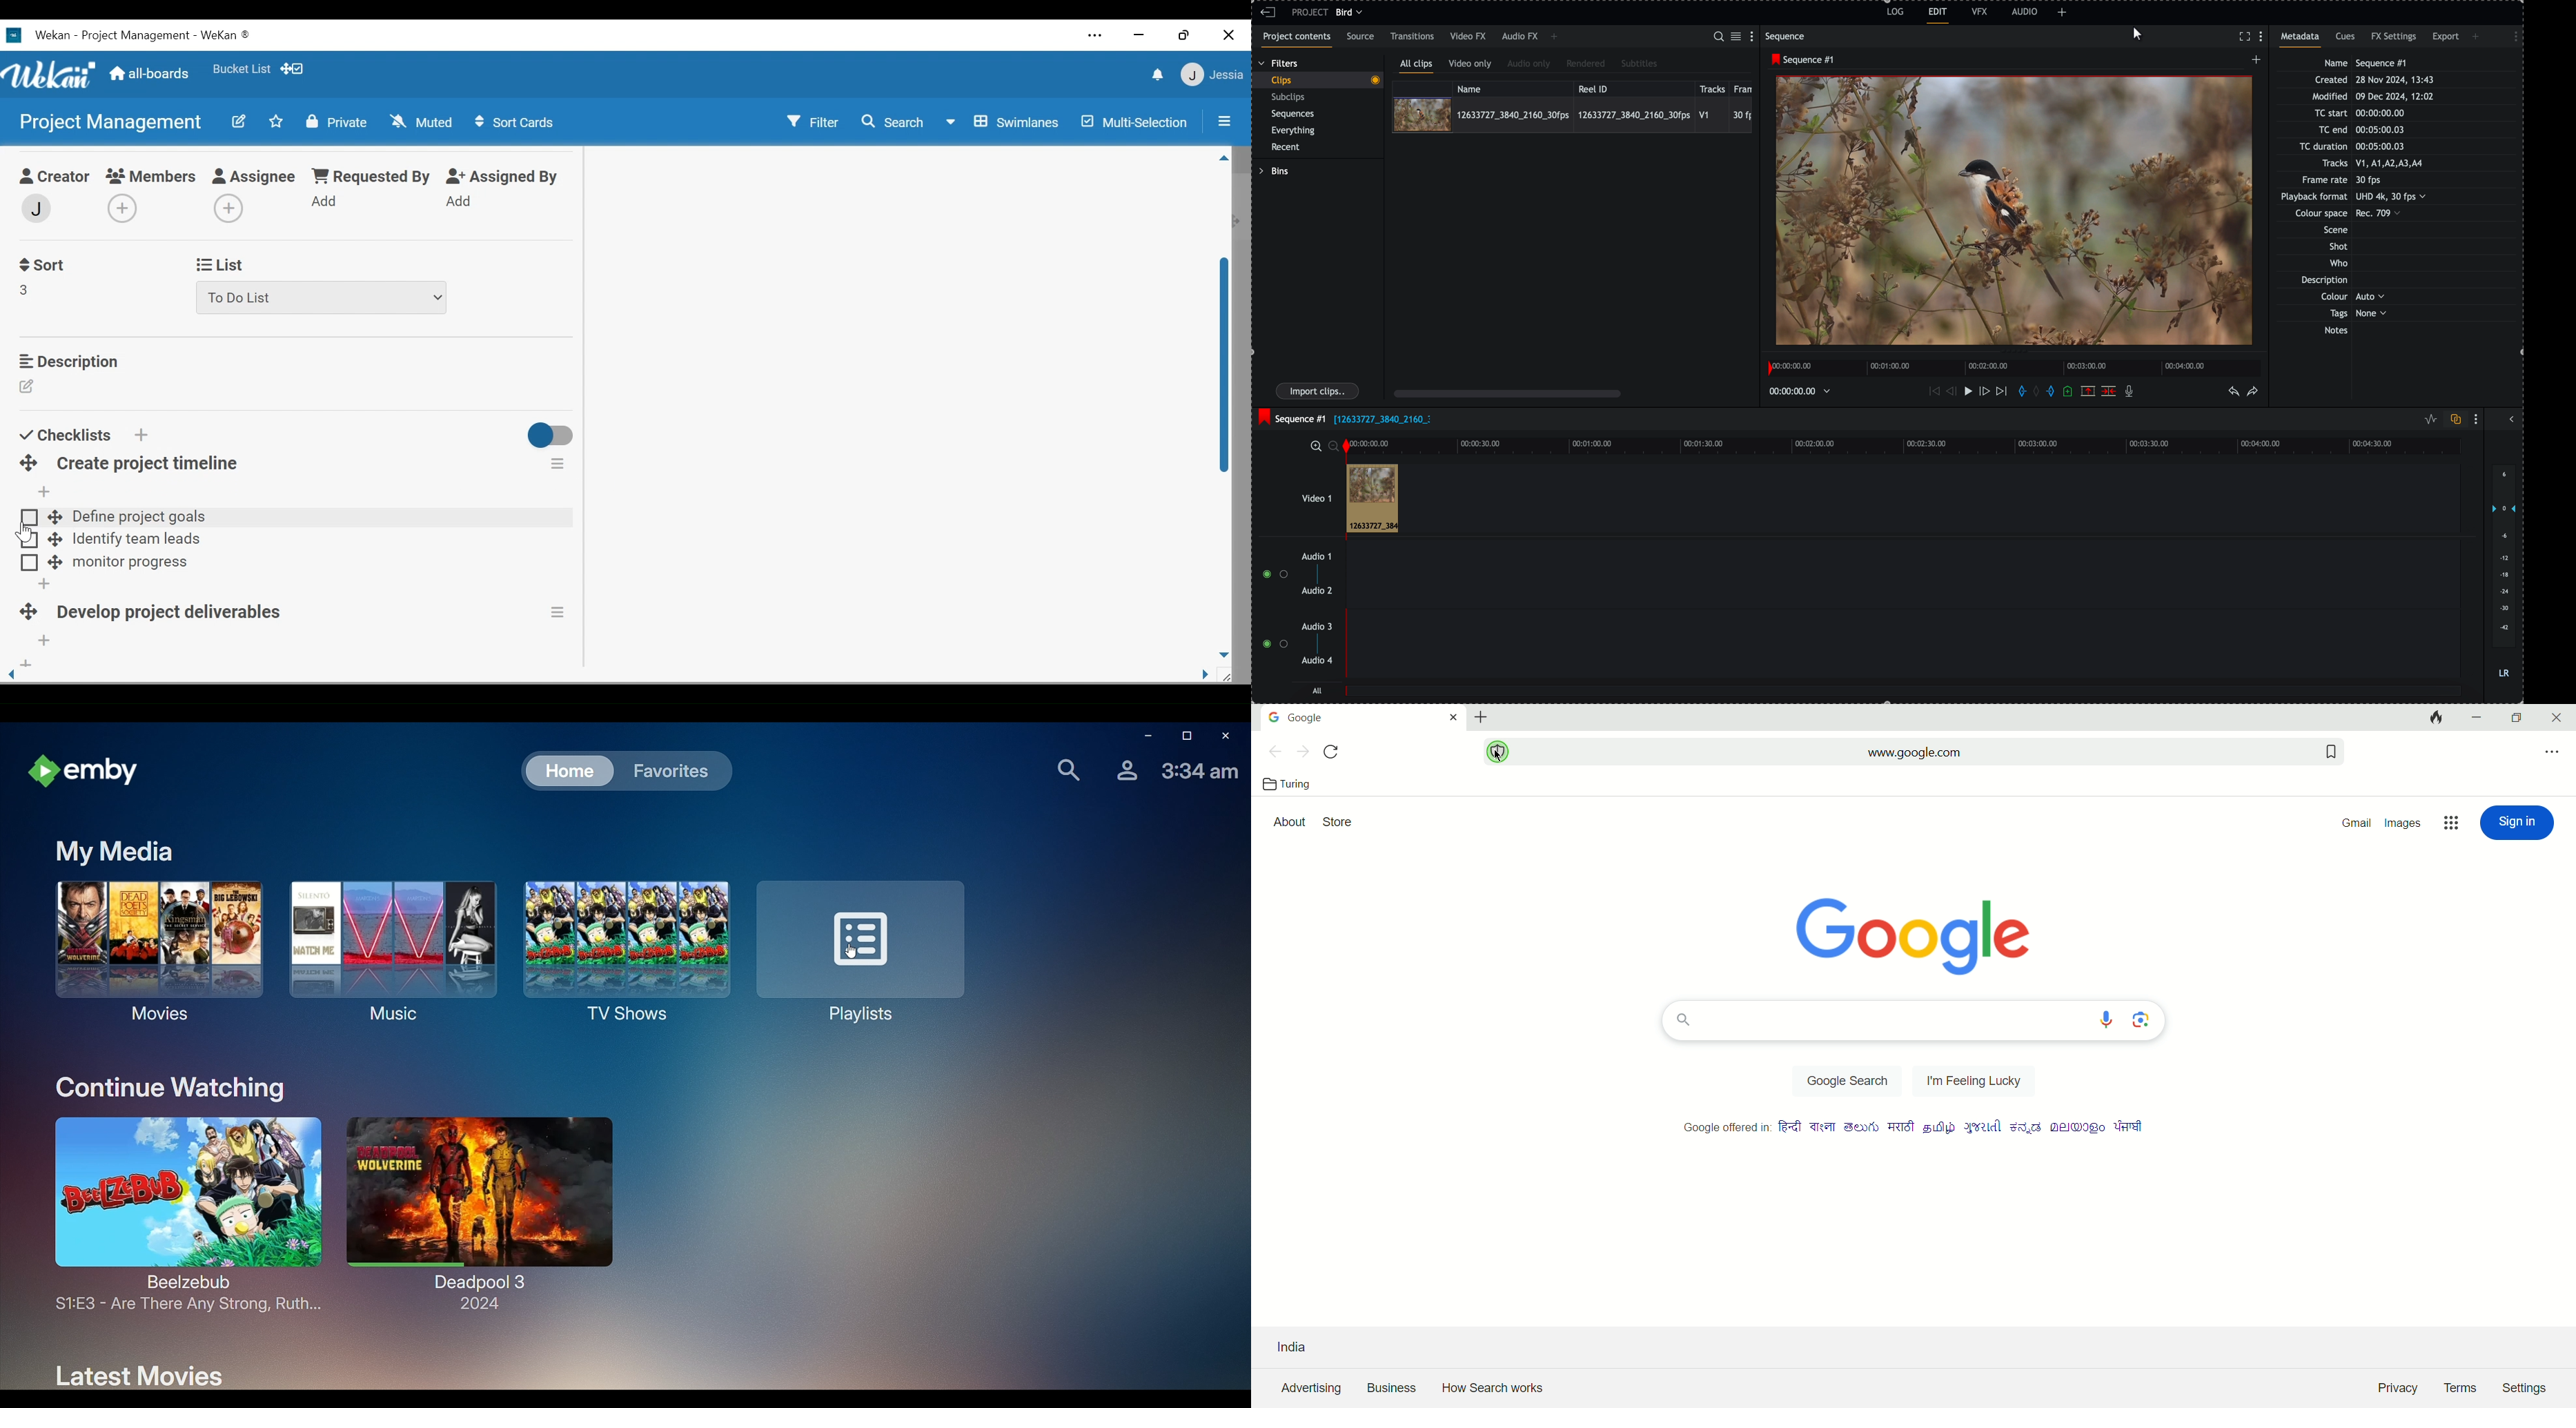 The height and width of the screenshot is (1428, 2576). I want to click on fullscreen, so click(2245, 36).